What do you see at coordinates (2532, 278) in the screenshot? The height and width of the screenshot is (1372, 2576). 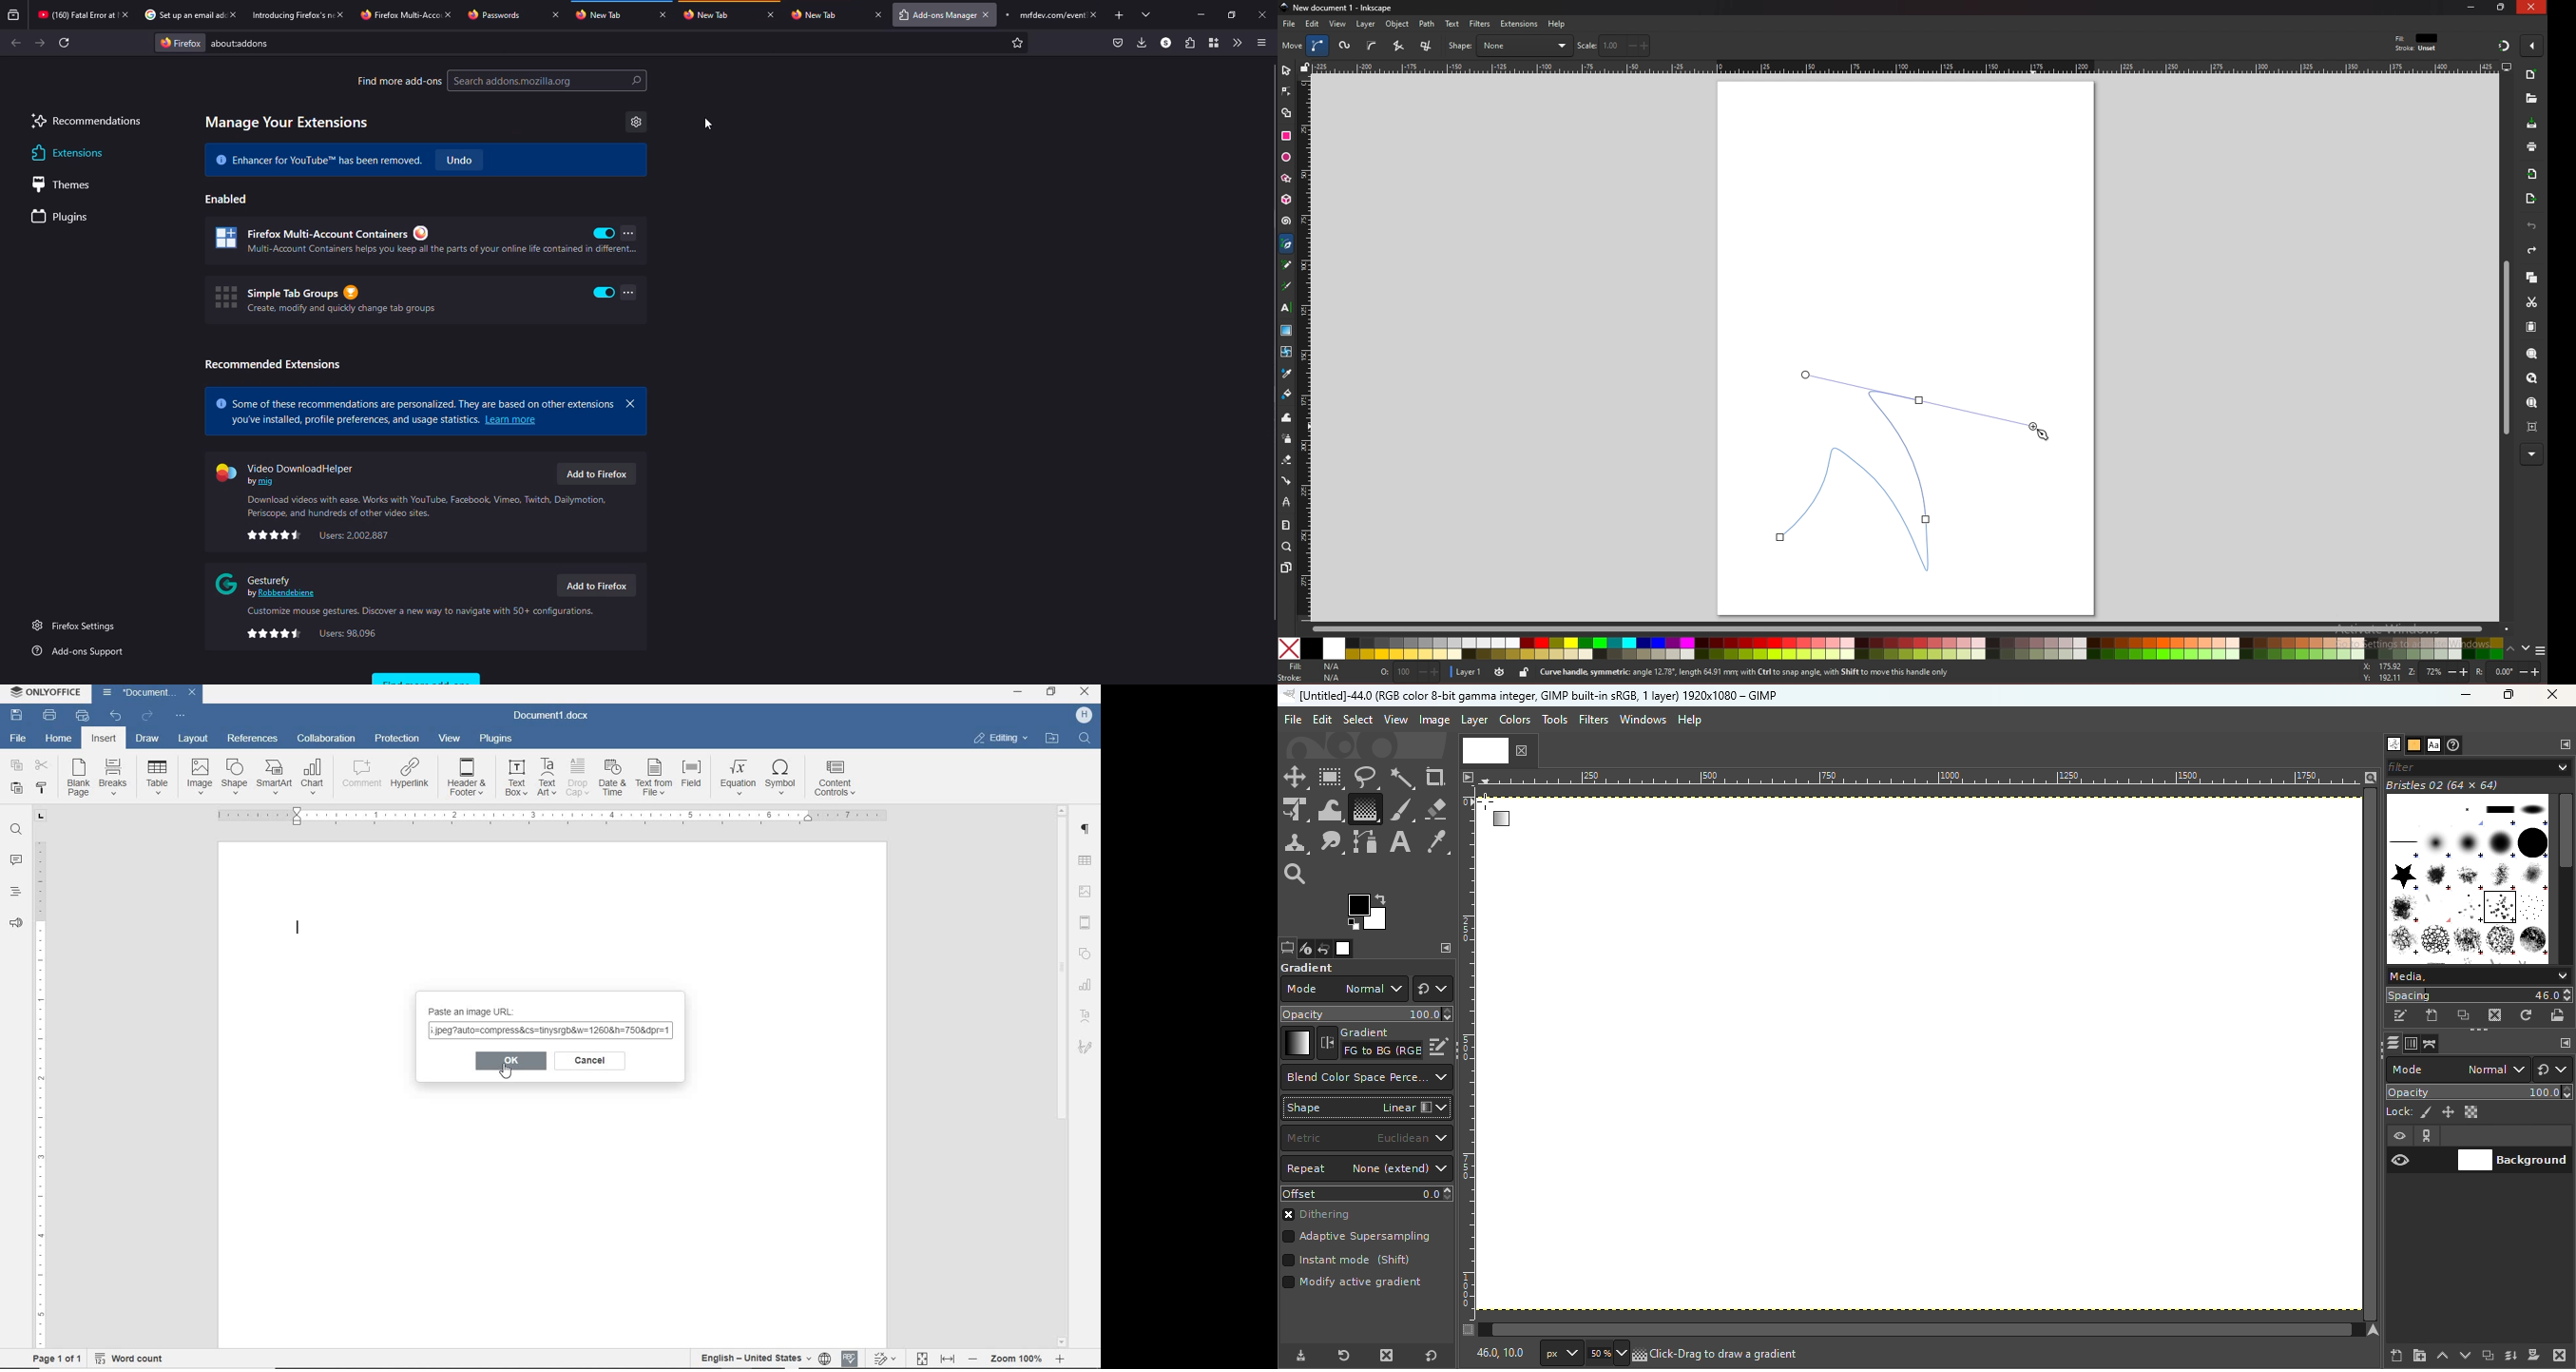 I see `copy` at bounding box center [2532, 278].